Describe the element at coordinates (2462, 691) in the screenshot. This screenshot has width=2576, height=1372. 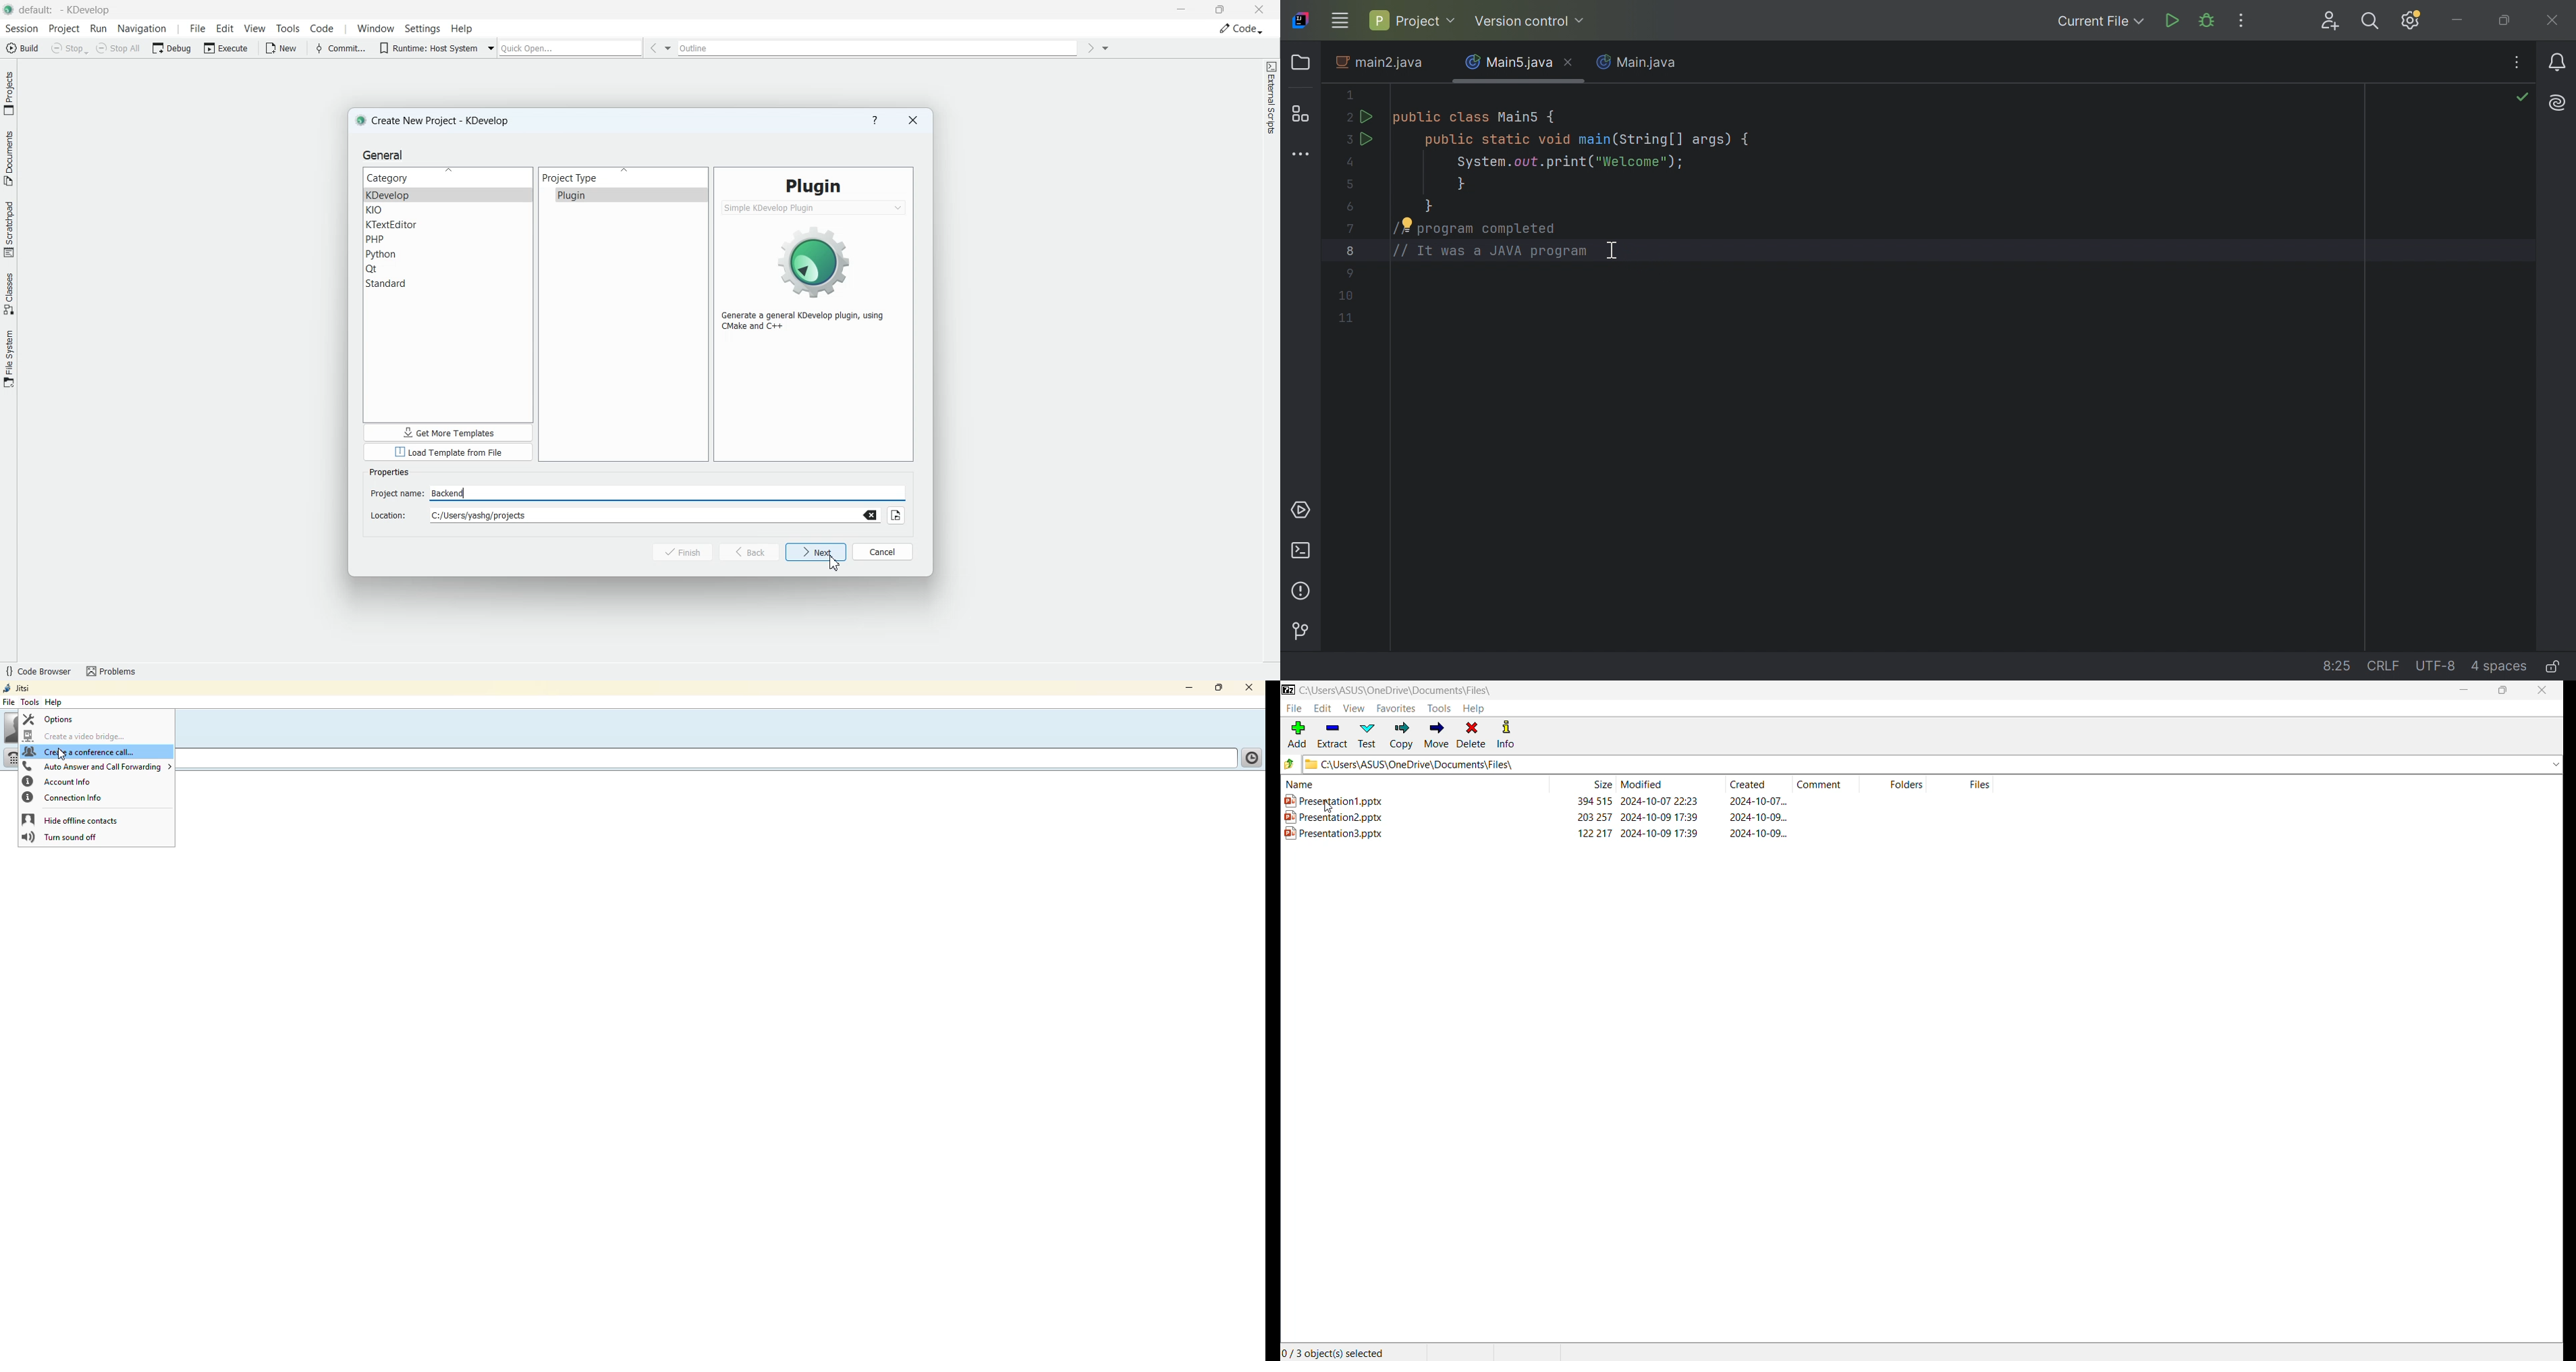
I see `Minimize` at that location.